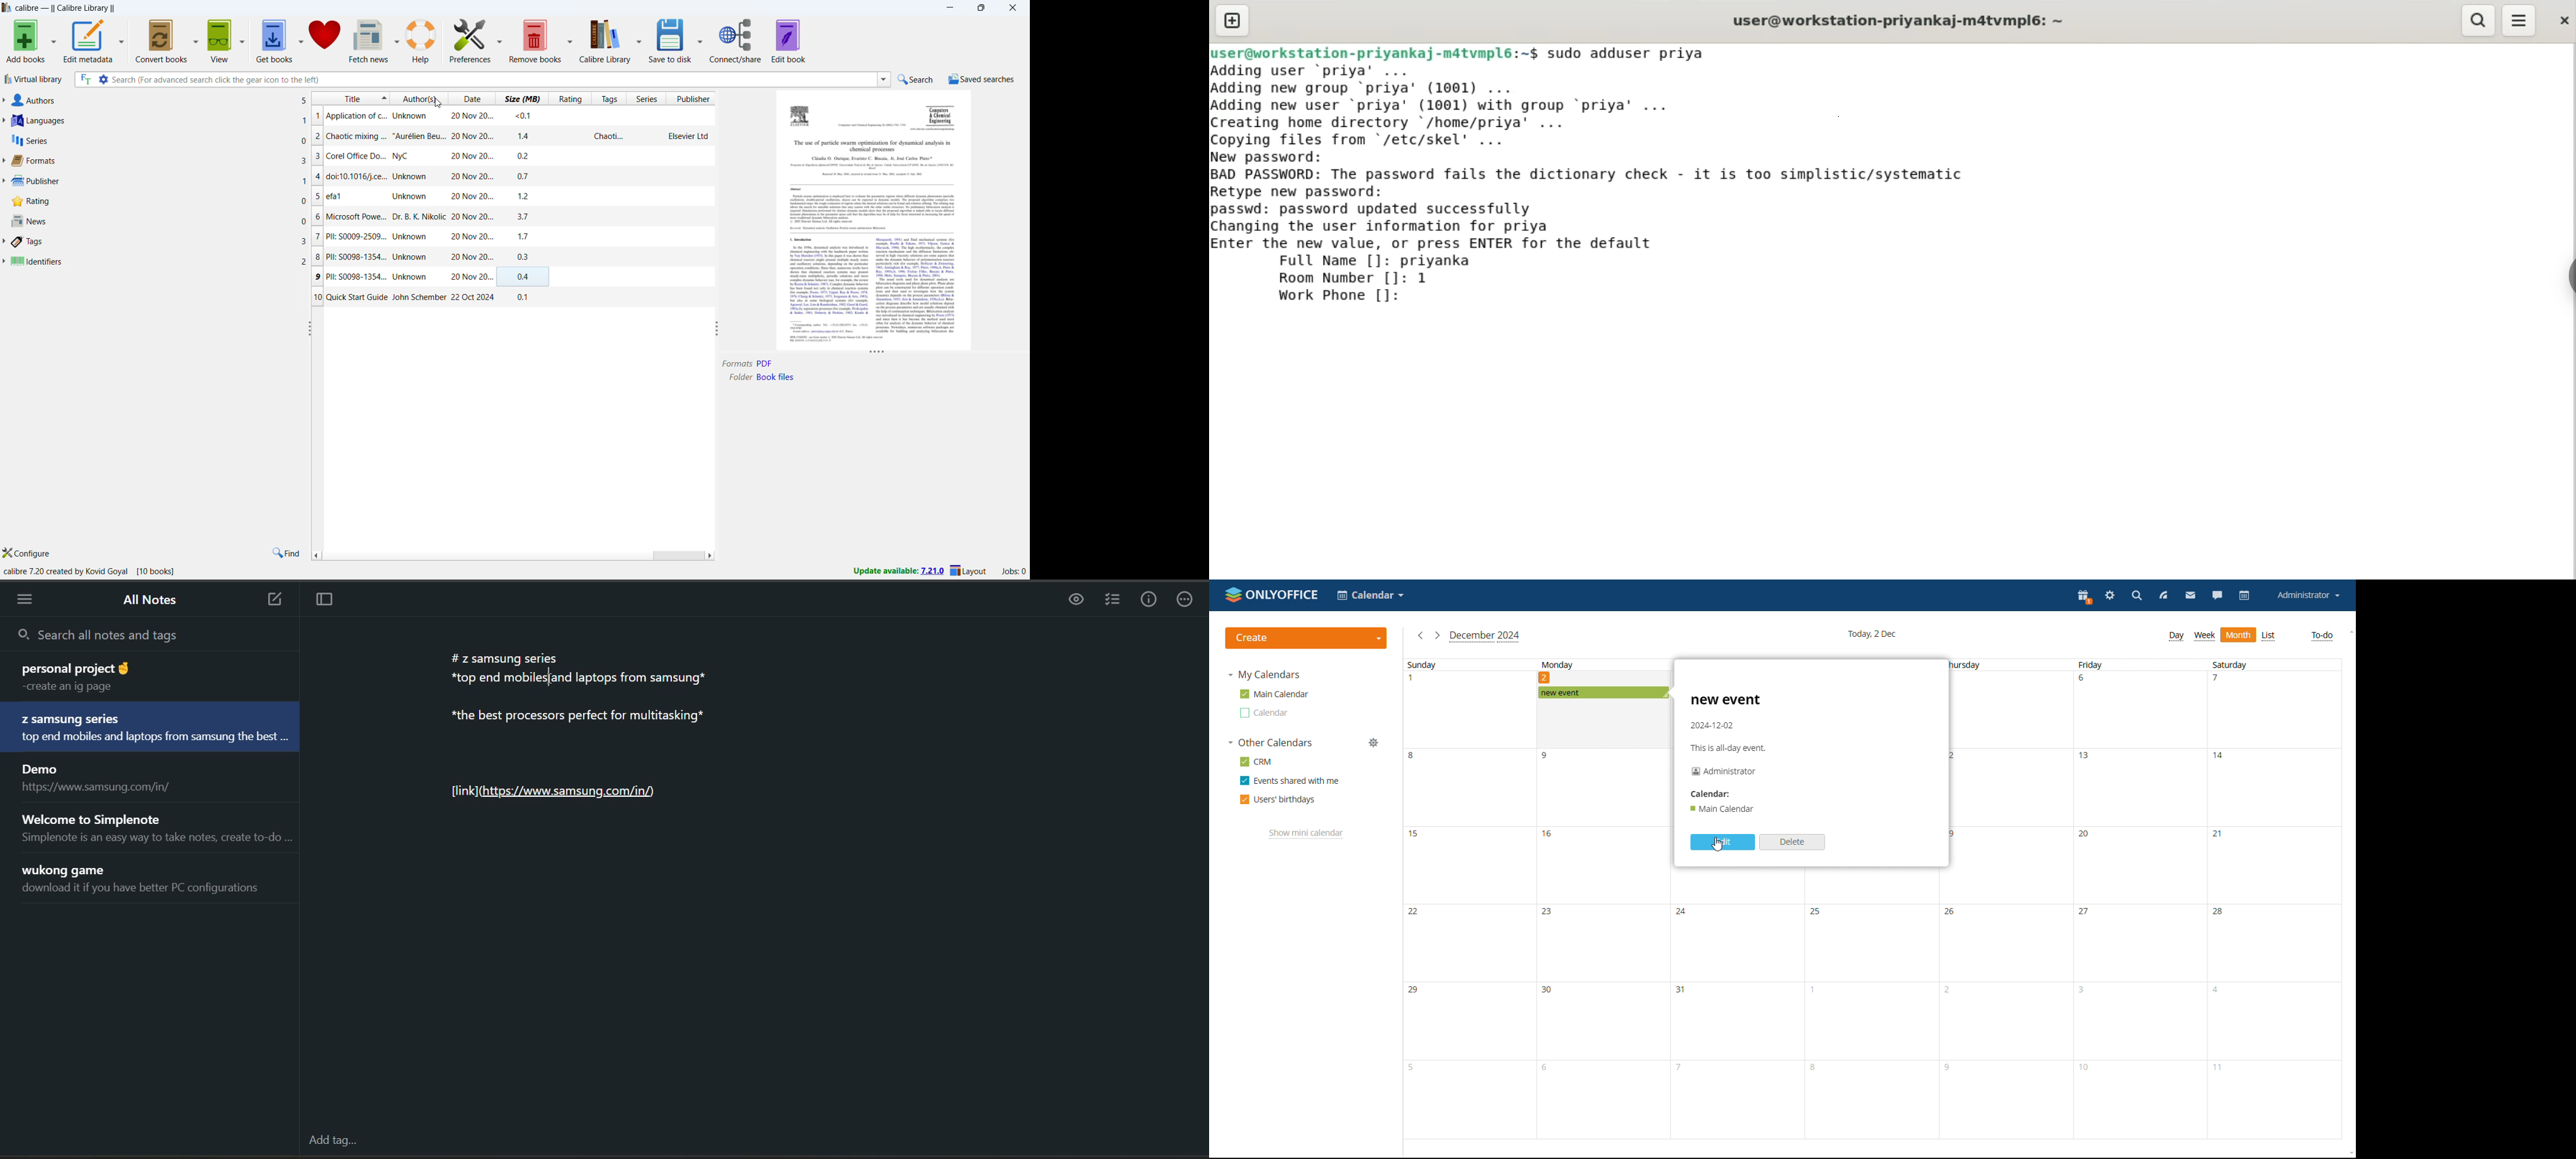 This screenshot has width=2576, height=1176. I want to click on feed, so click(2164, 596).